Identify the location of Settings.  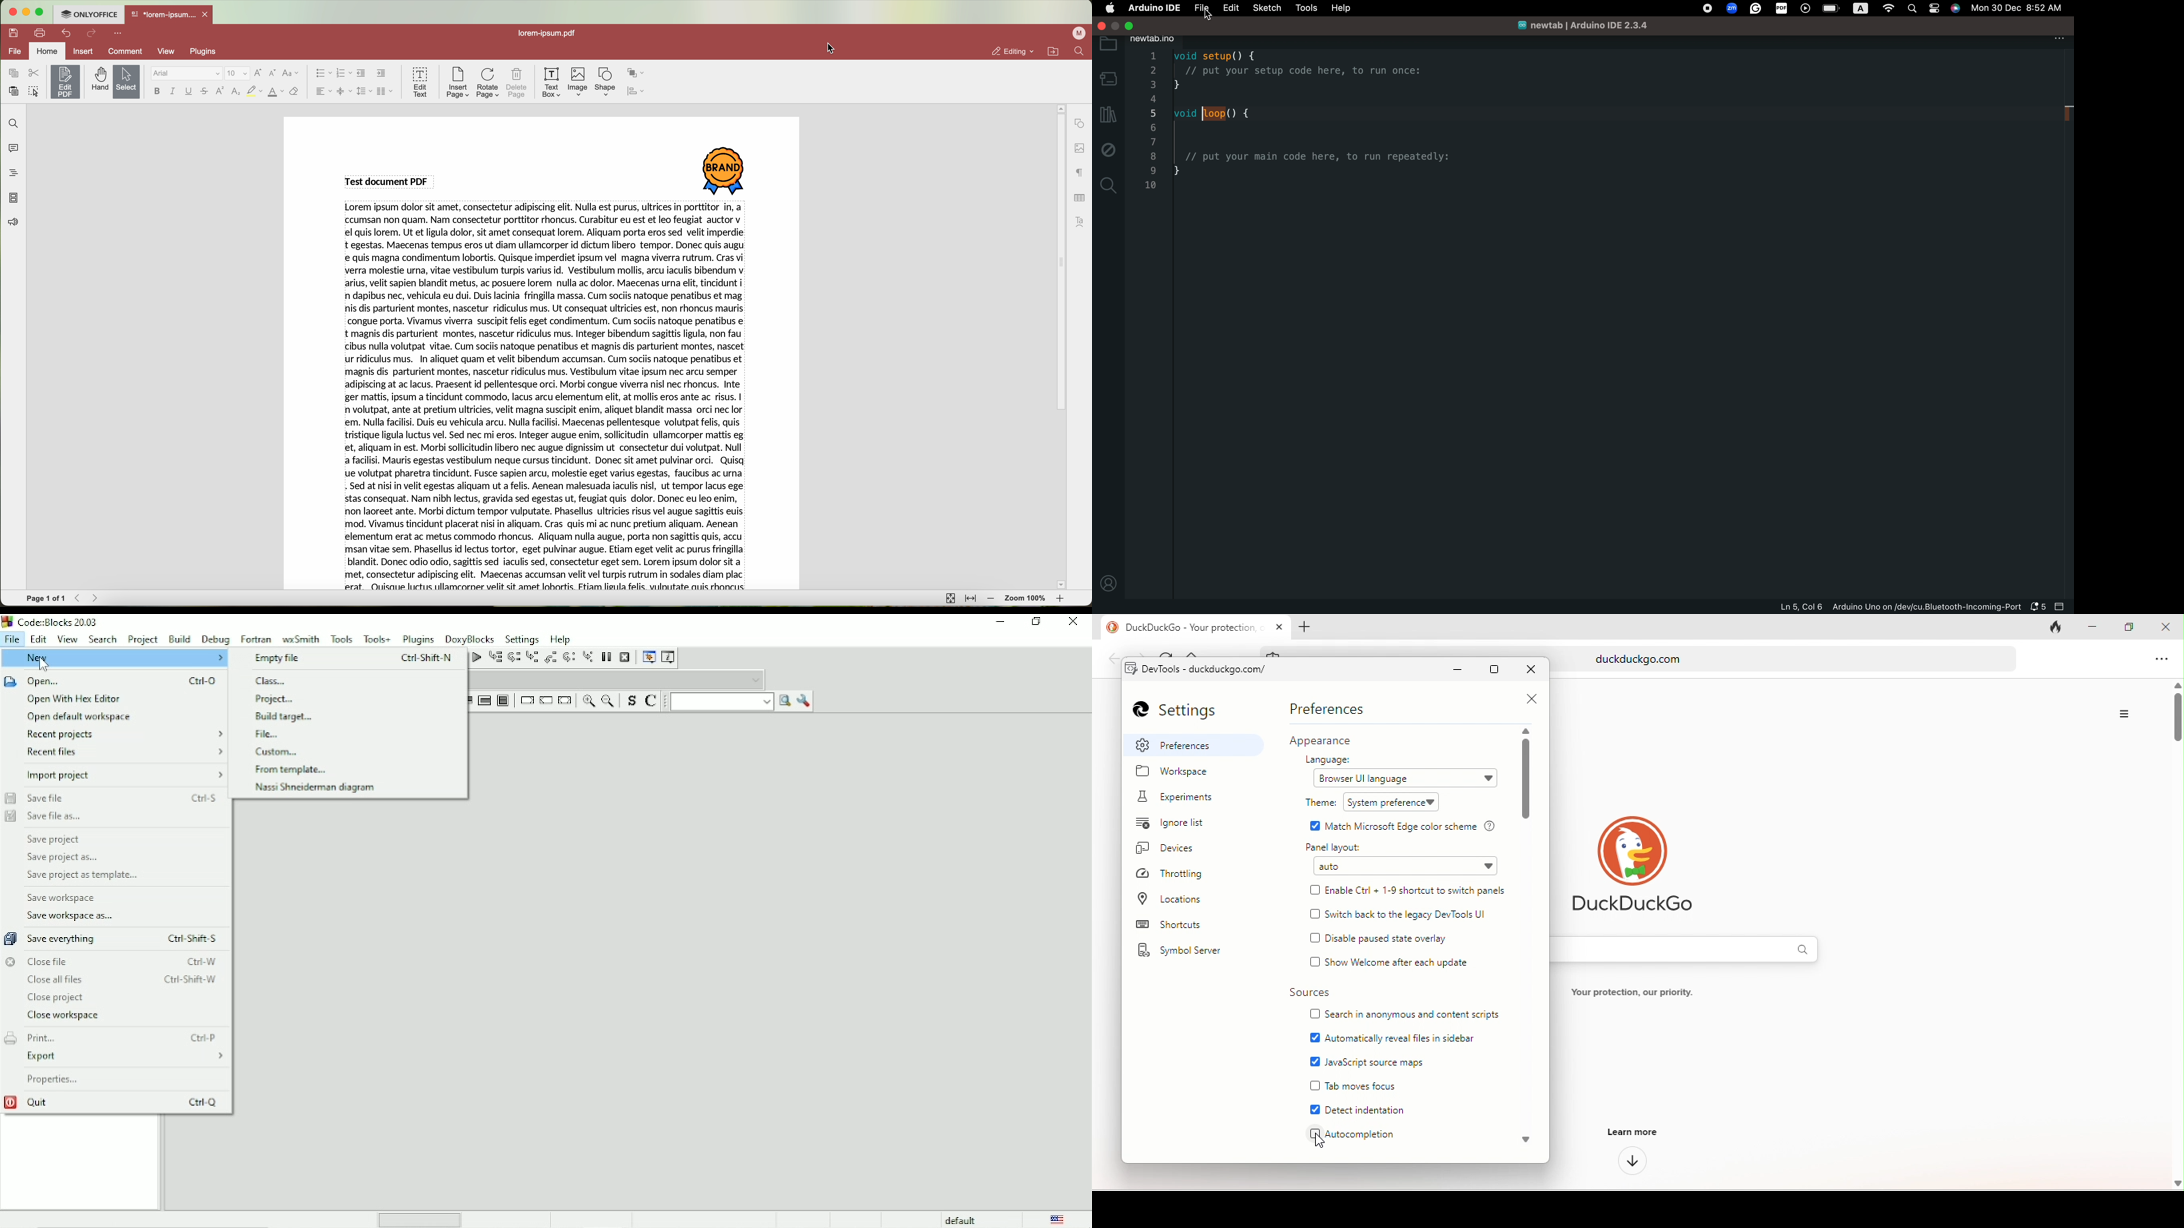
(522, 638).